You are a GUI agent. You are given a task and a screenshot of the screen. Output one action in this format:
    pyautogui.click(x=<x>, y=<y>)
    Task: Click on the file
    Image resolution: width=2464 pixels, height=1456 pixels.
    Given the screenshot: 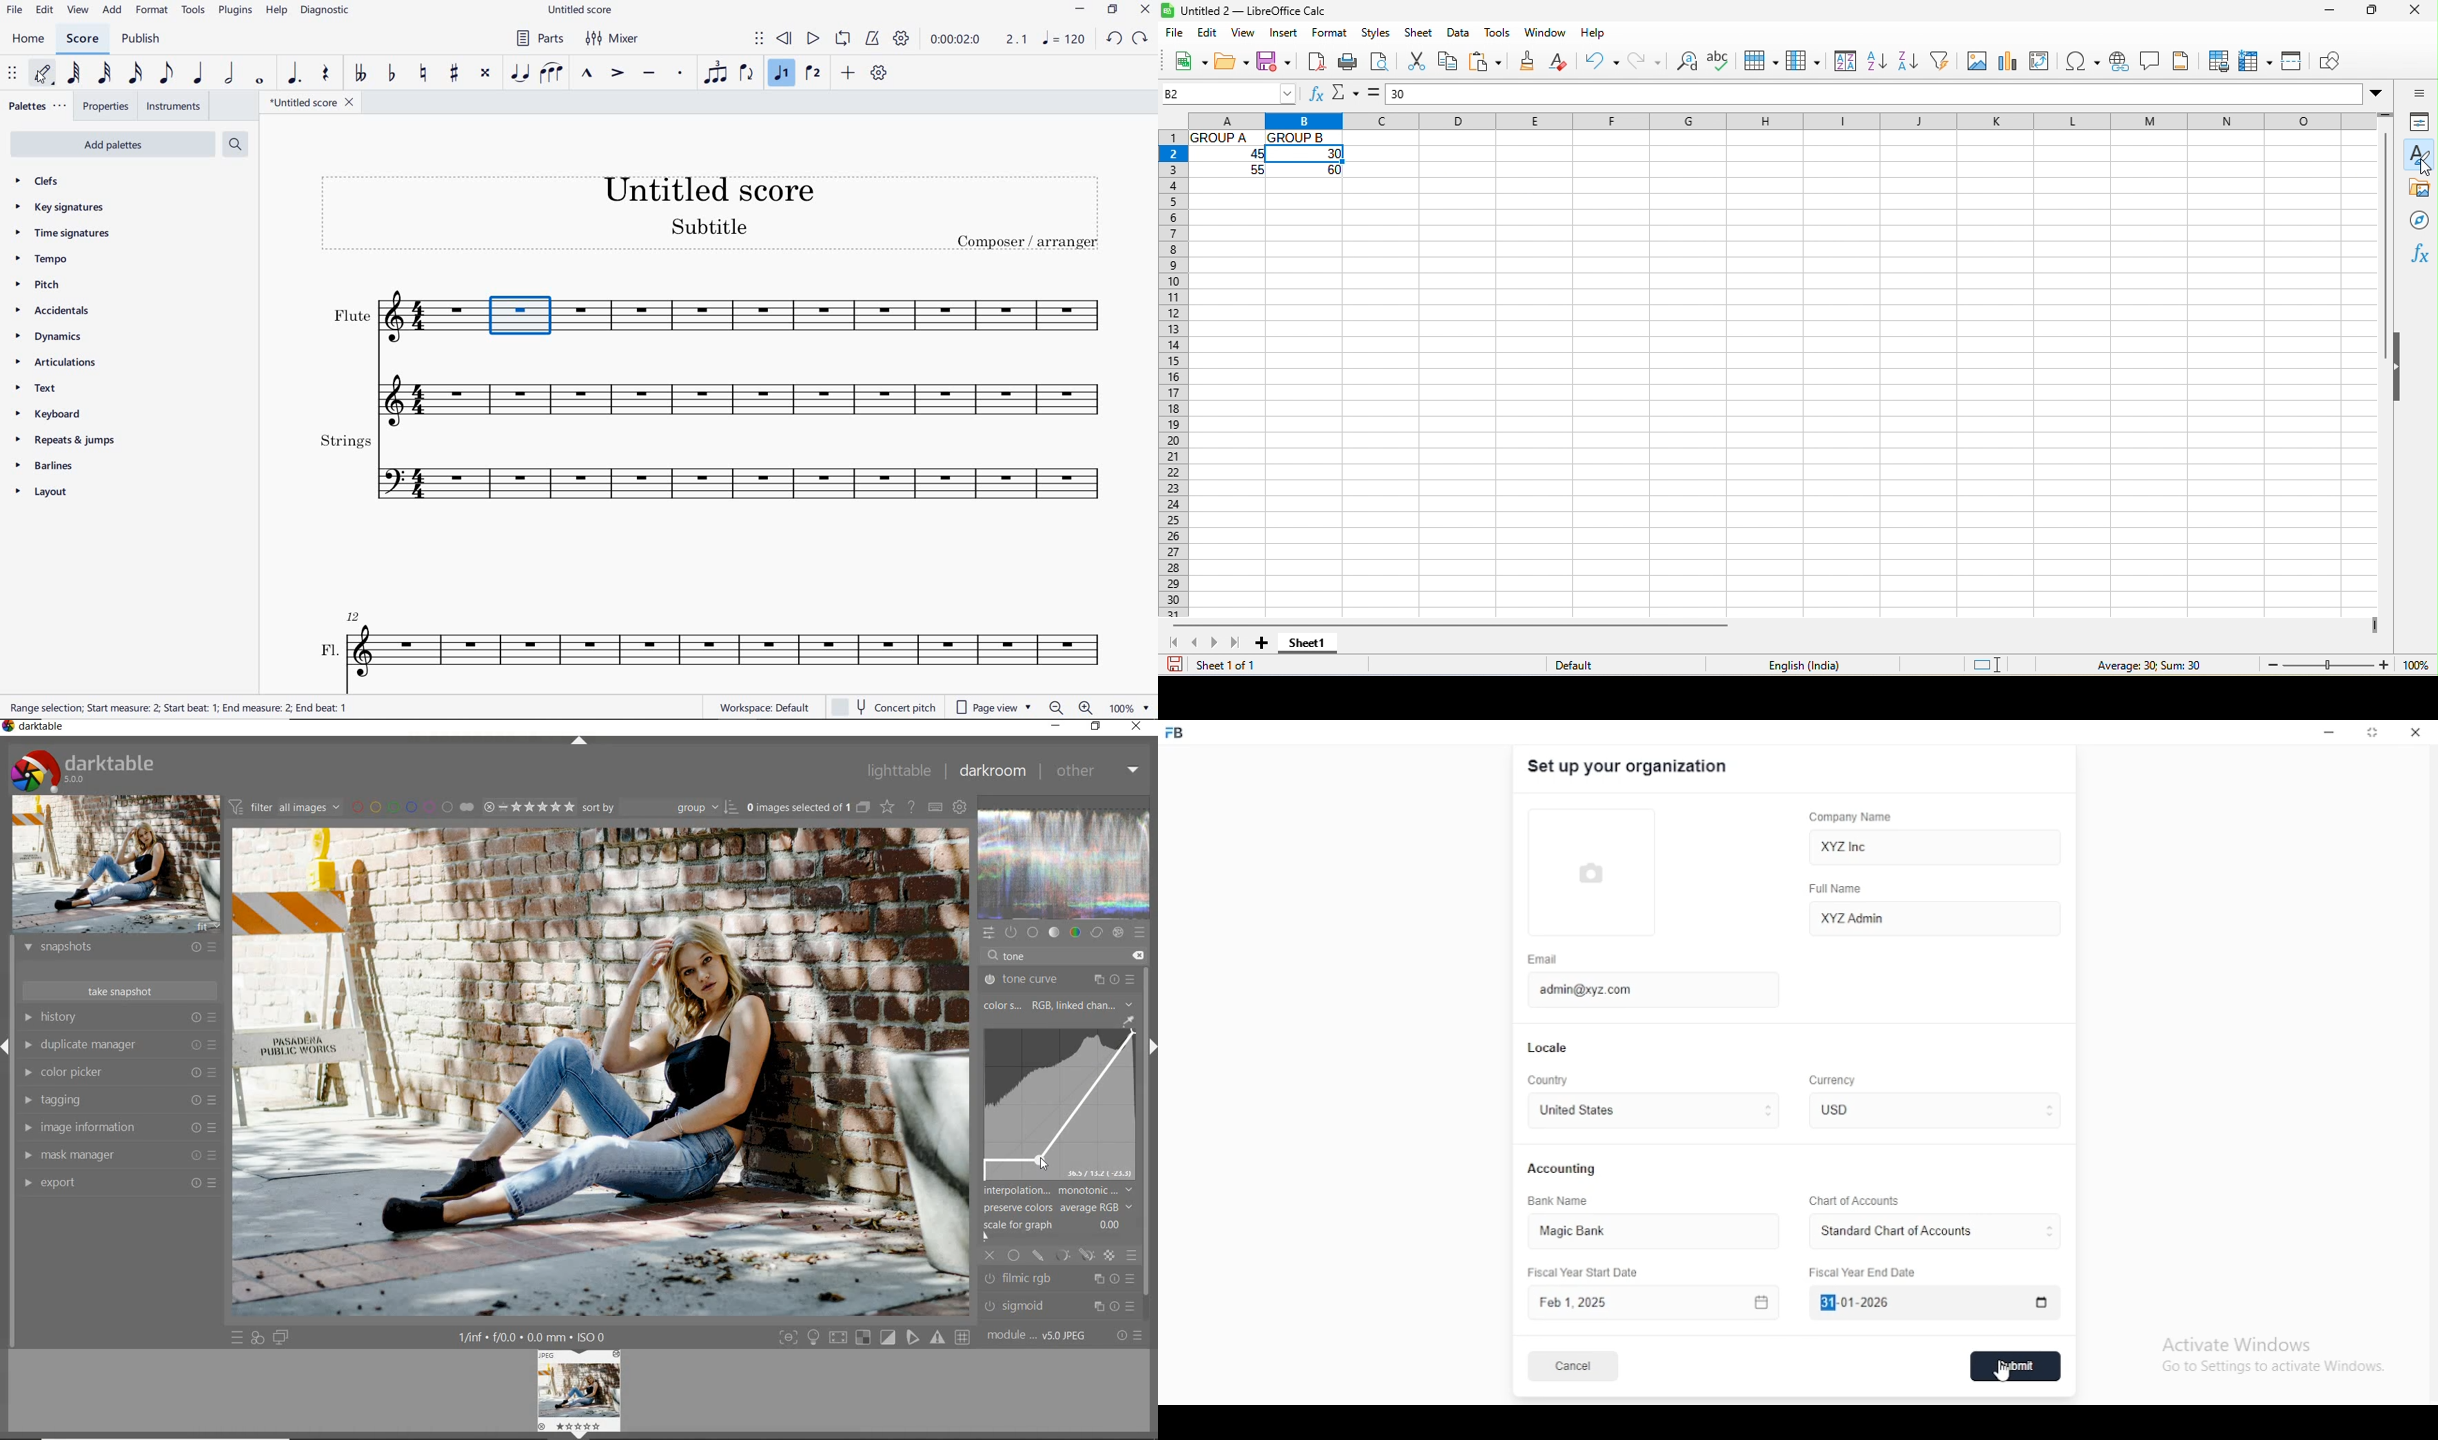 What is the action you would take?
    pyautogui.click(x=1174, y=34)
    